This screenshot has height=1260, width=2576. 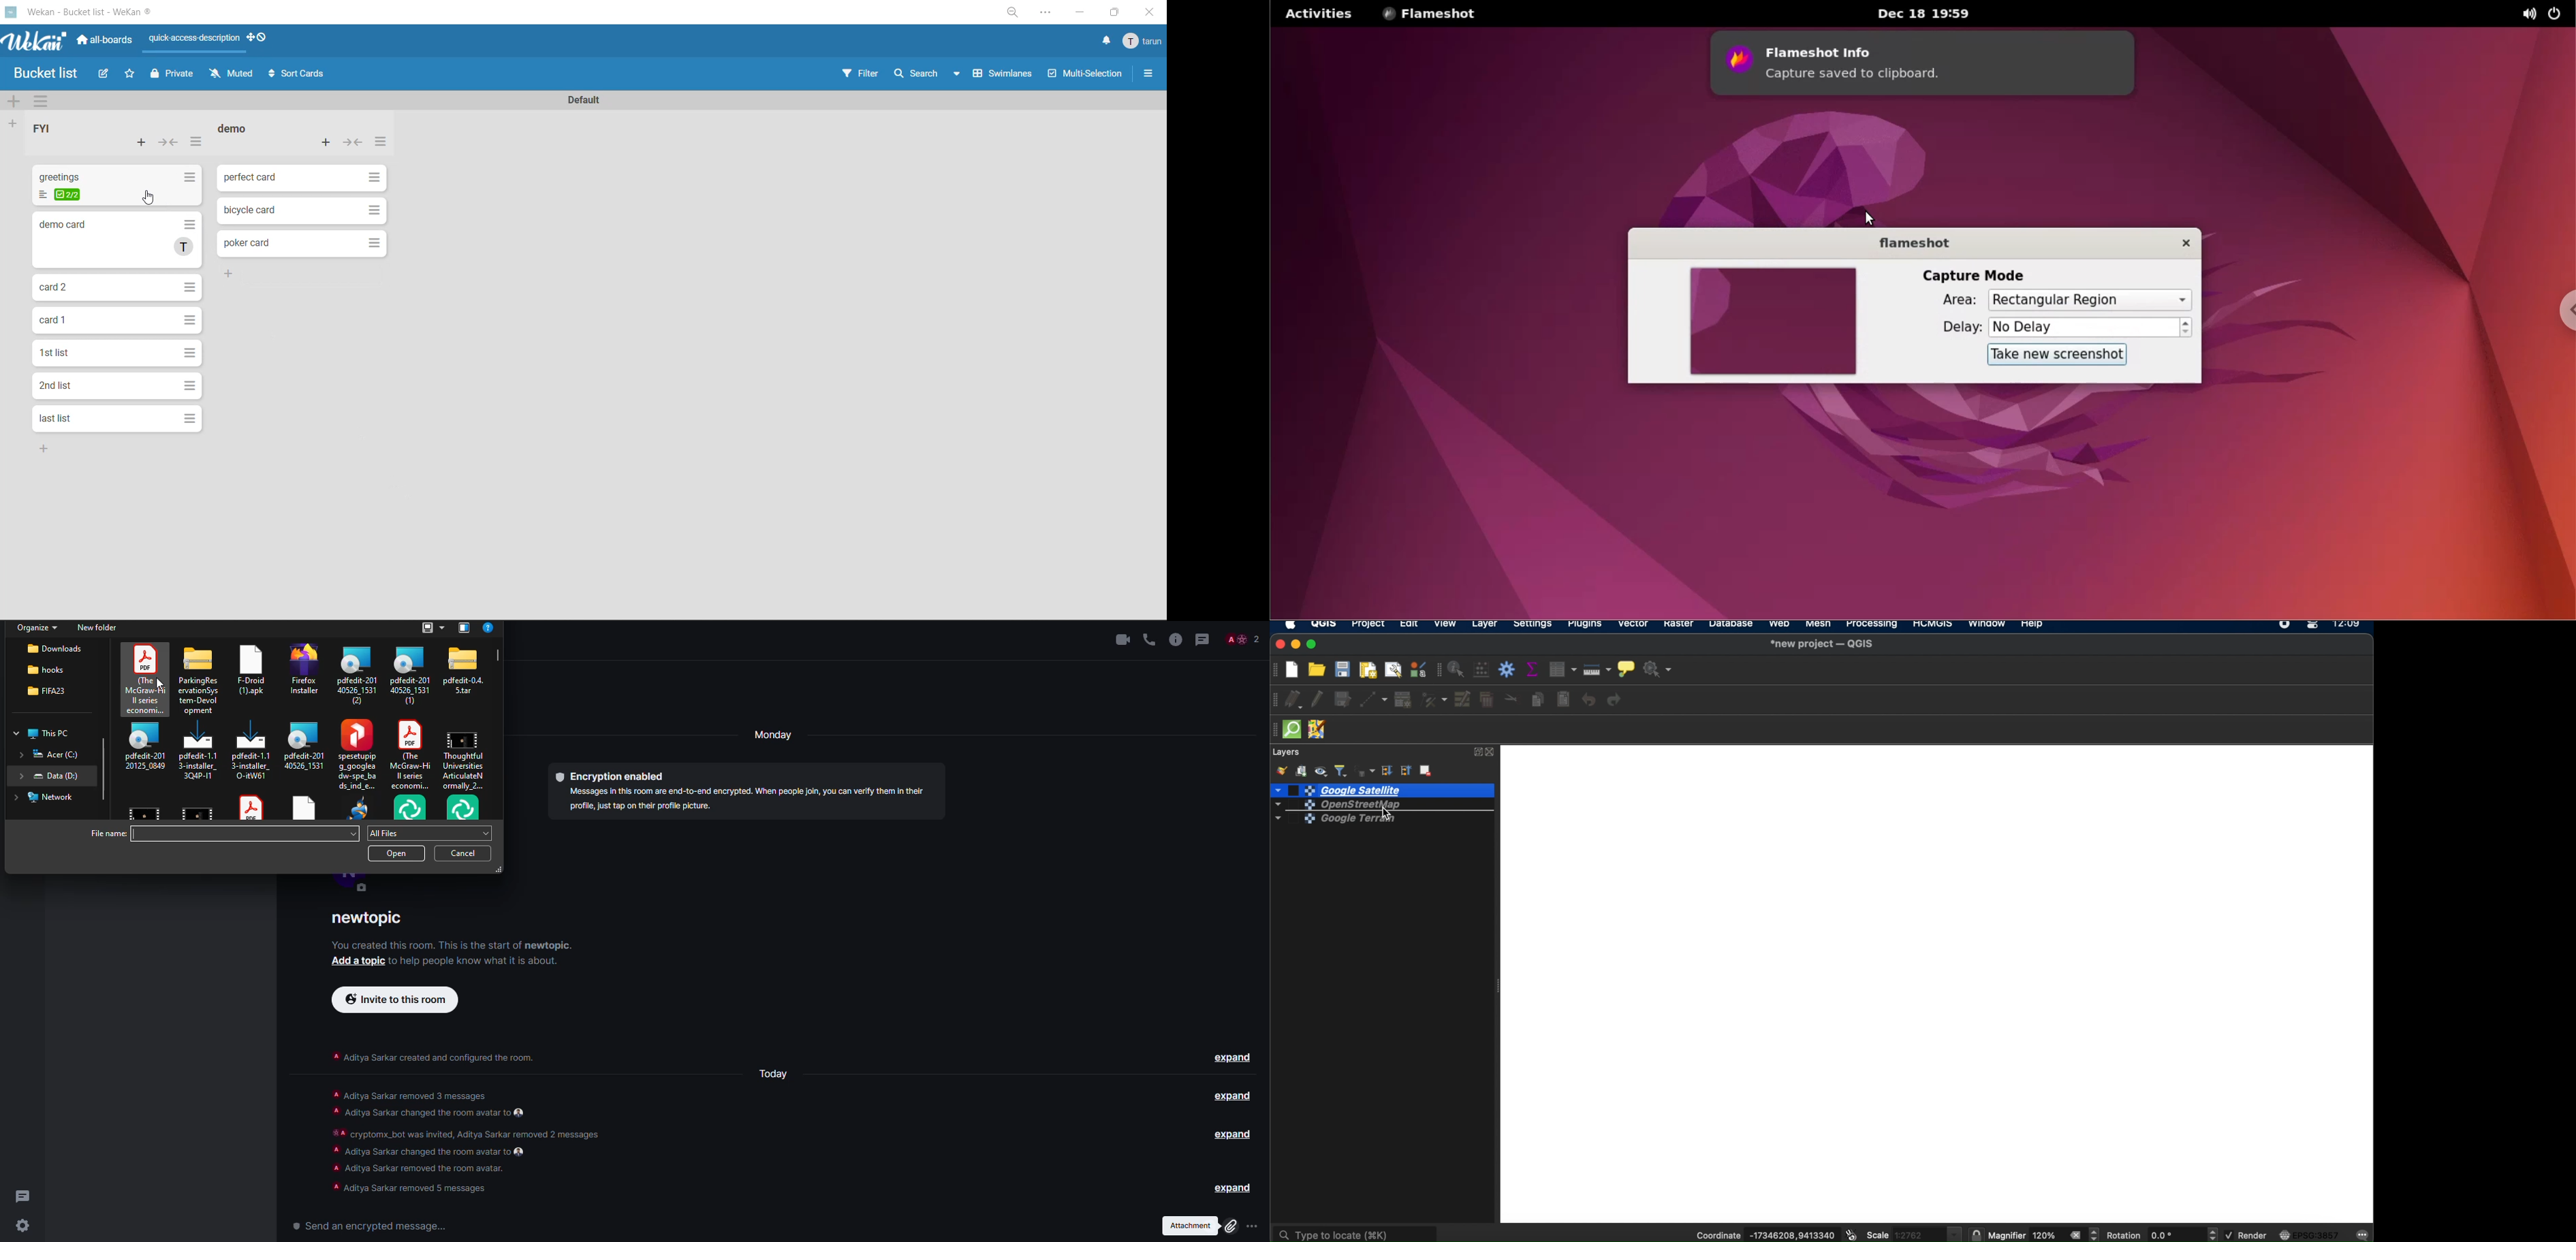 What do you see at coordinates (2213, 1235) in the screenshot?
I see `rotation` at bounding box center [2213, 1235].